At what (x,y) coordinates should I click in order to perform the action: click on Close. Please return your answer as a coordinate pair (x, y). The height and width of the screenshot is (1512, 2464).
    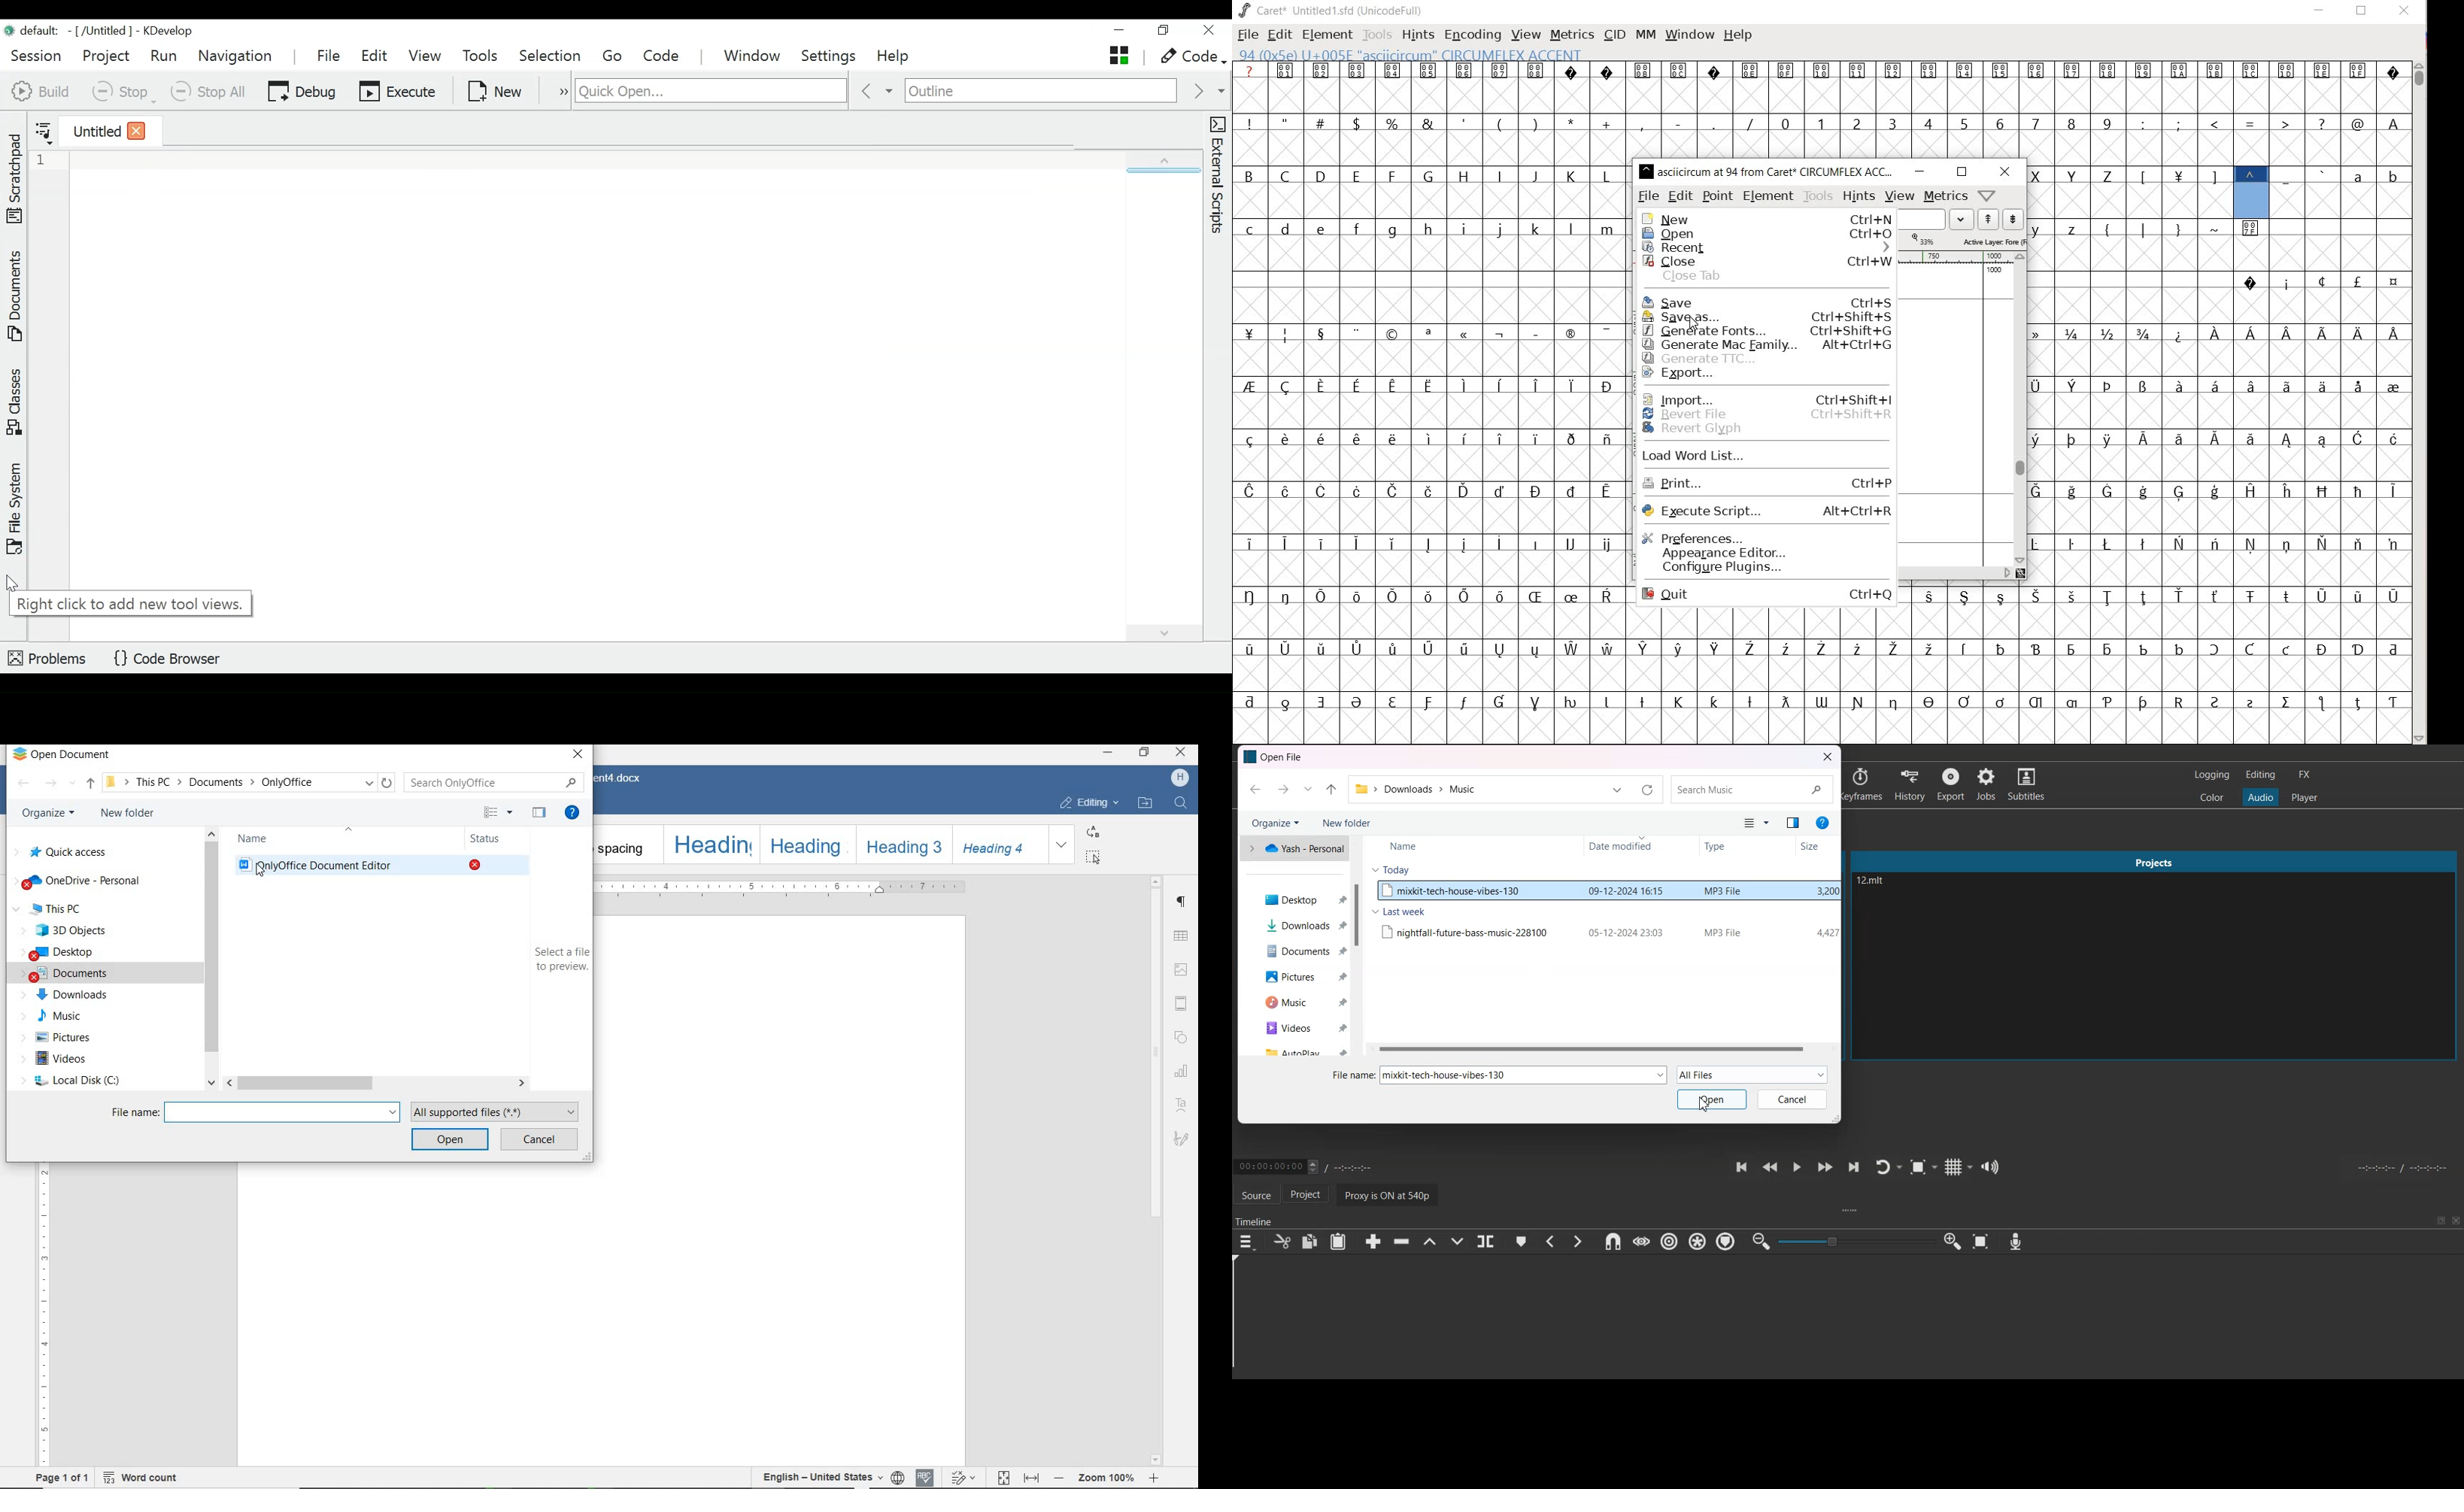
    Looking at the image, I should click on (1827, 757).